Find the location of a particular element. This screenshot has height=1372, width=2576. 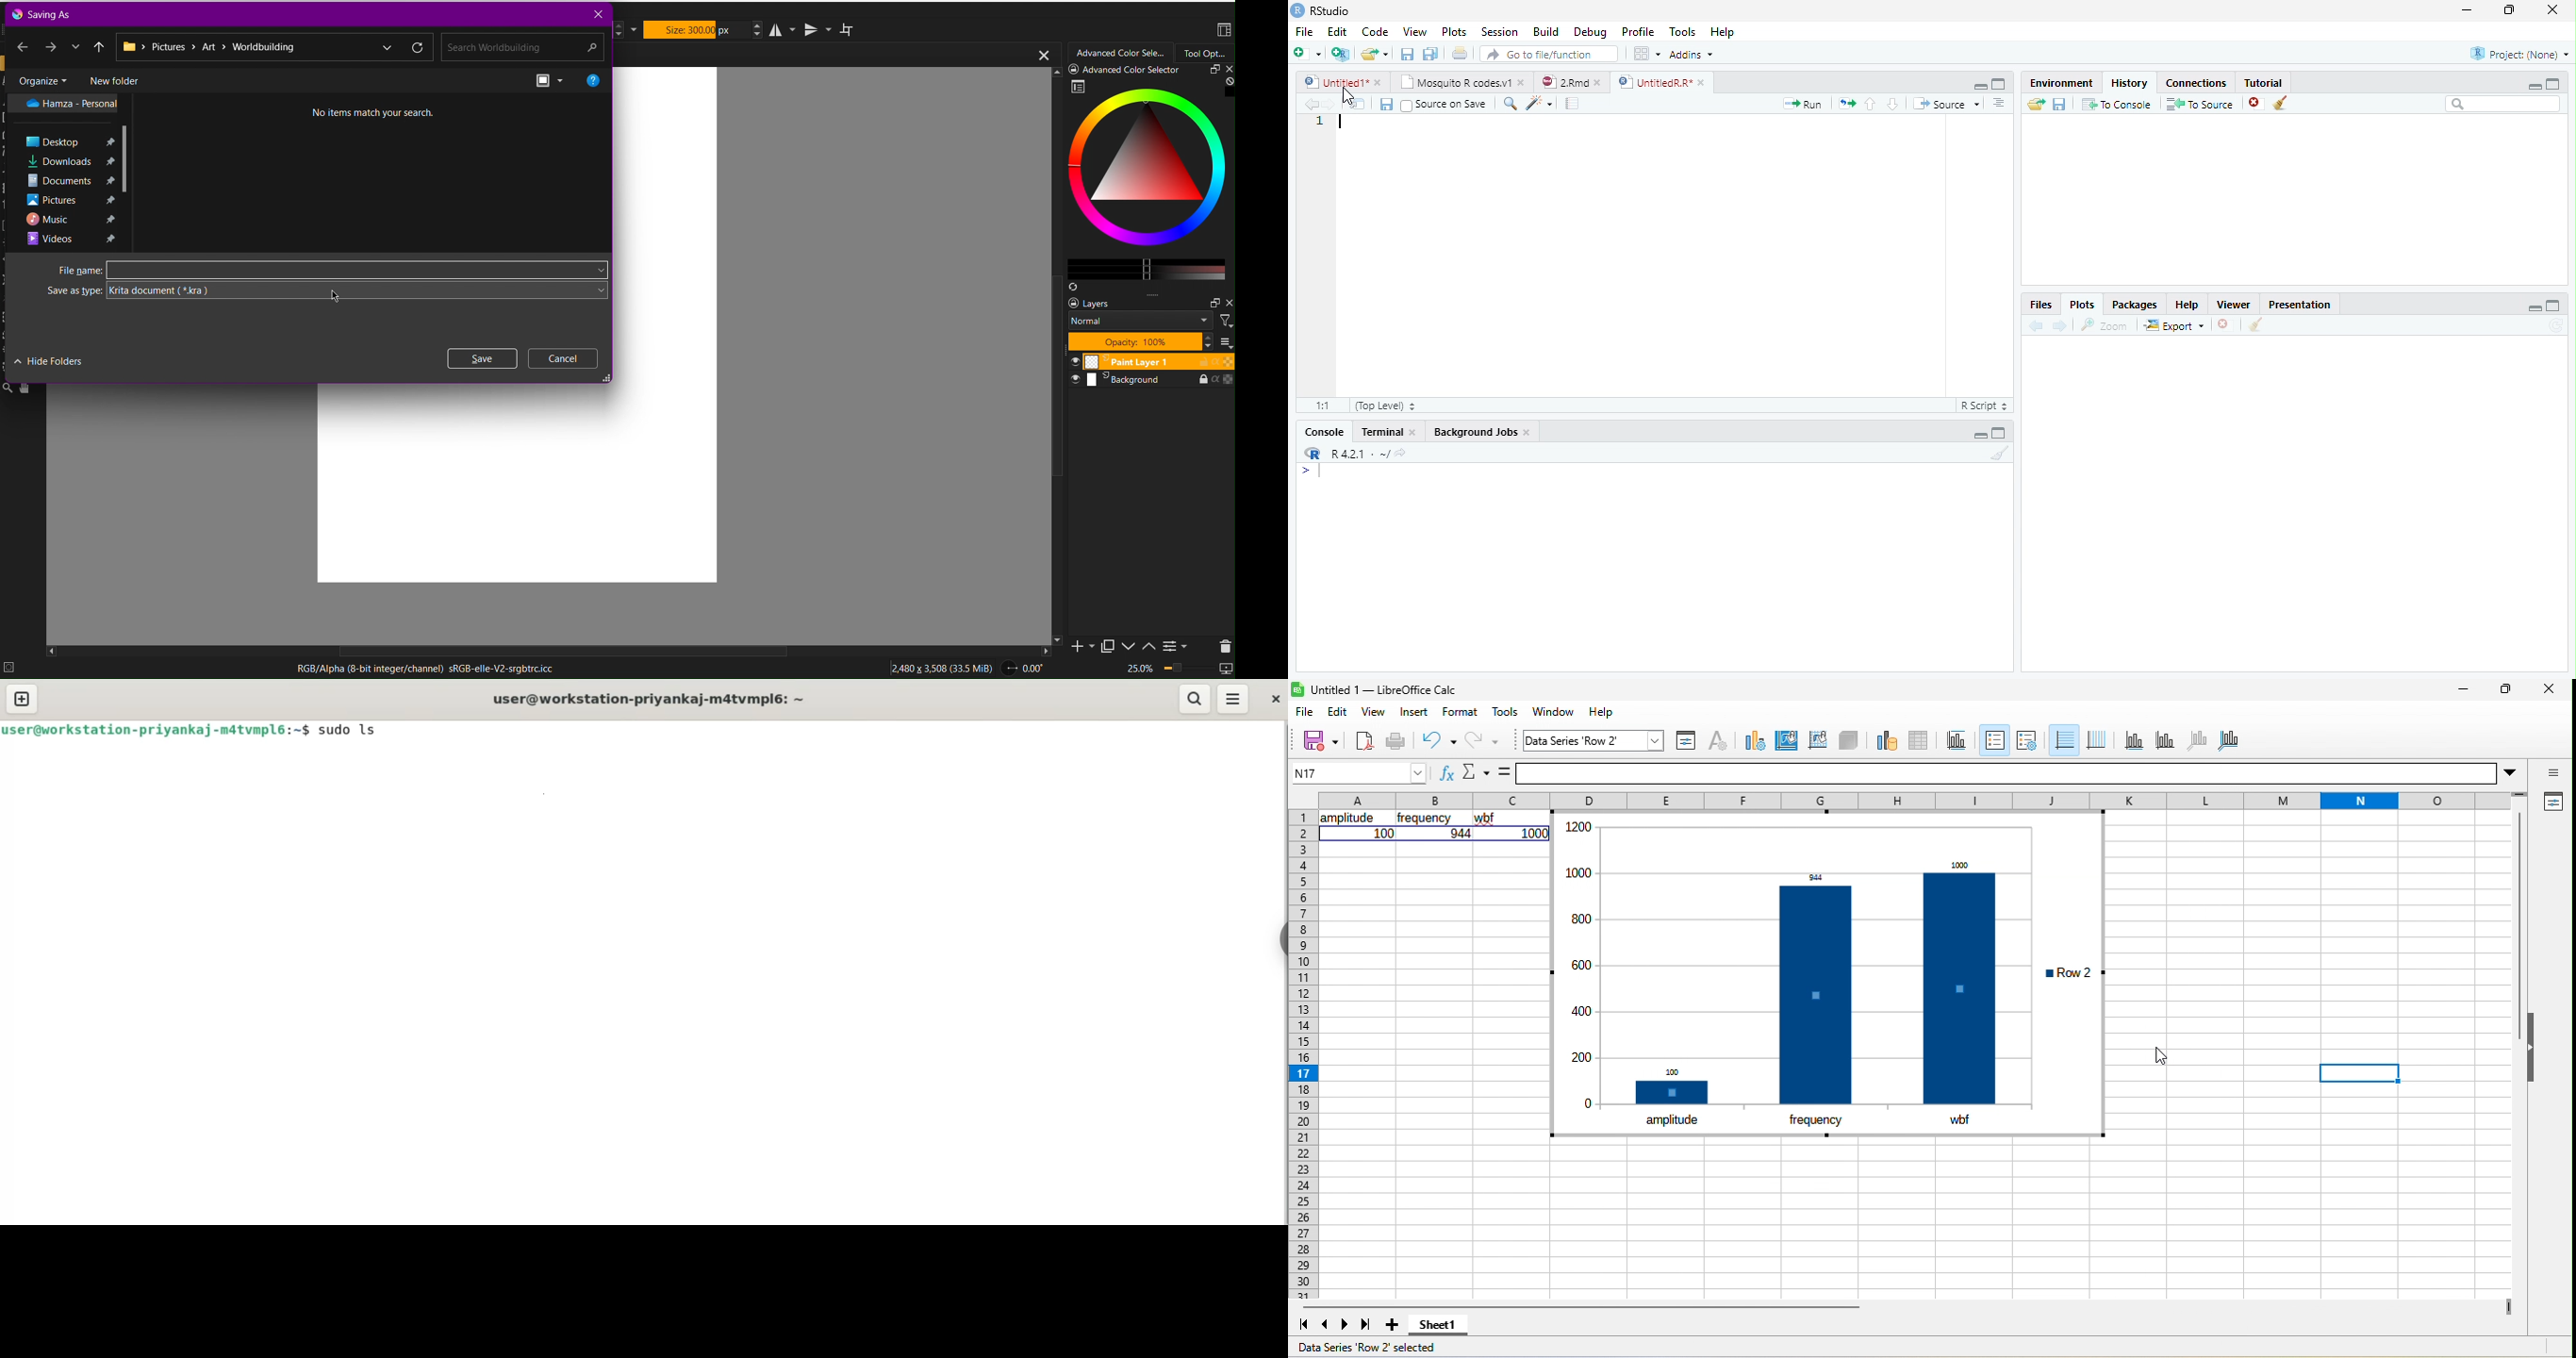

Open an existing file is located at coordinates (1368, 54).